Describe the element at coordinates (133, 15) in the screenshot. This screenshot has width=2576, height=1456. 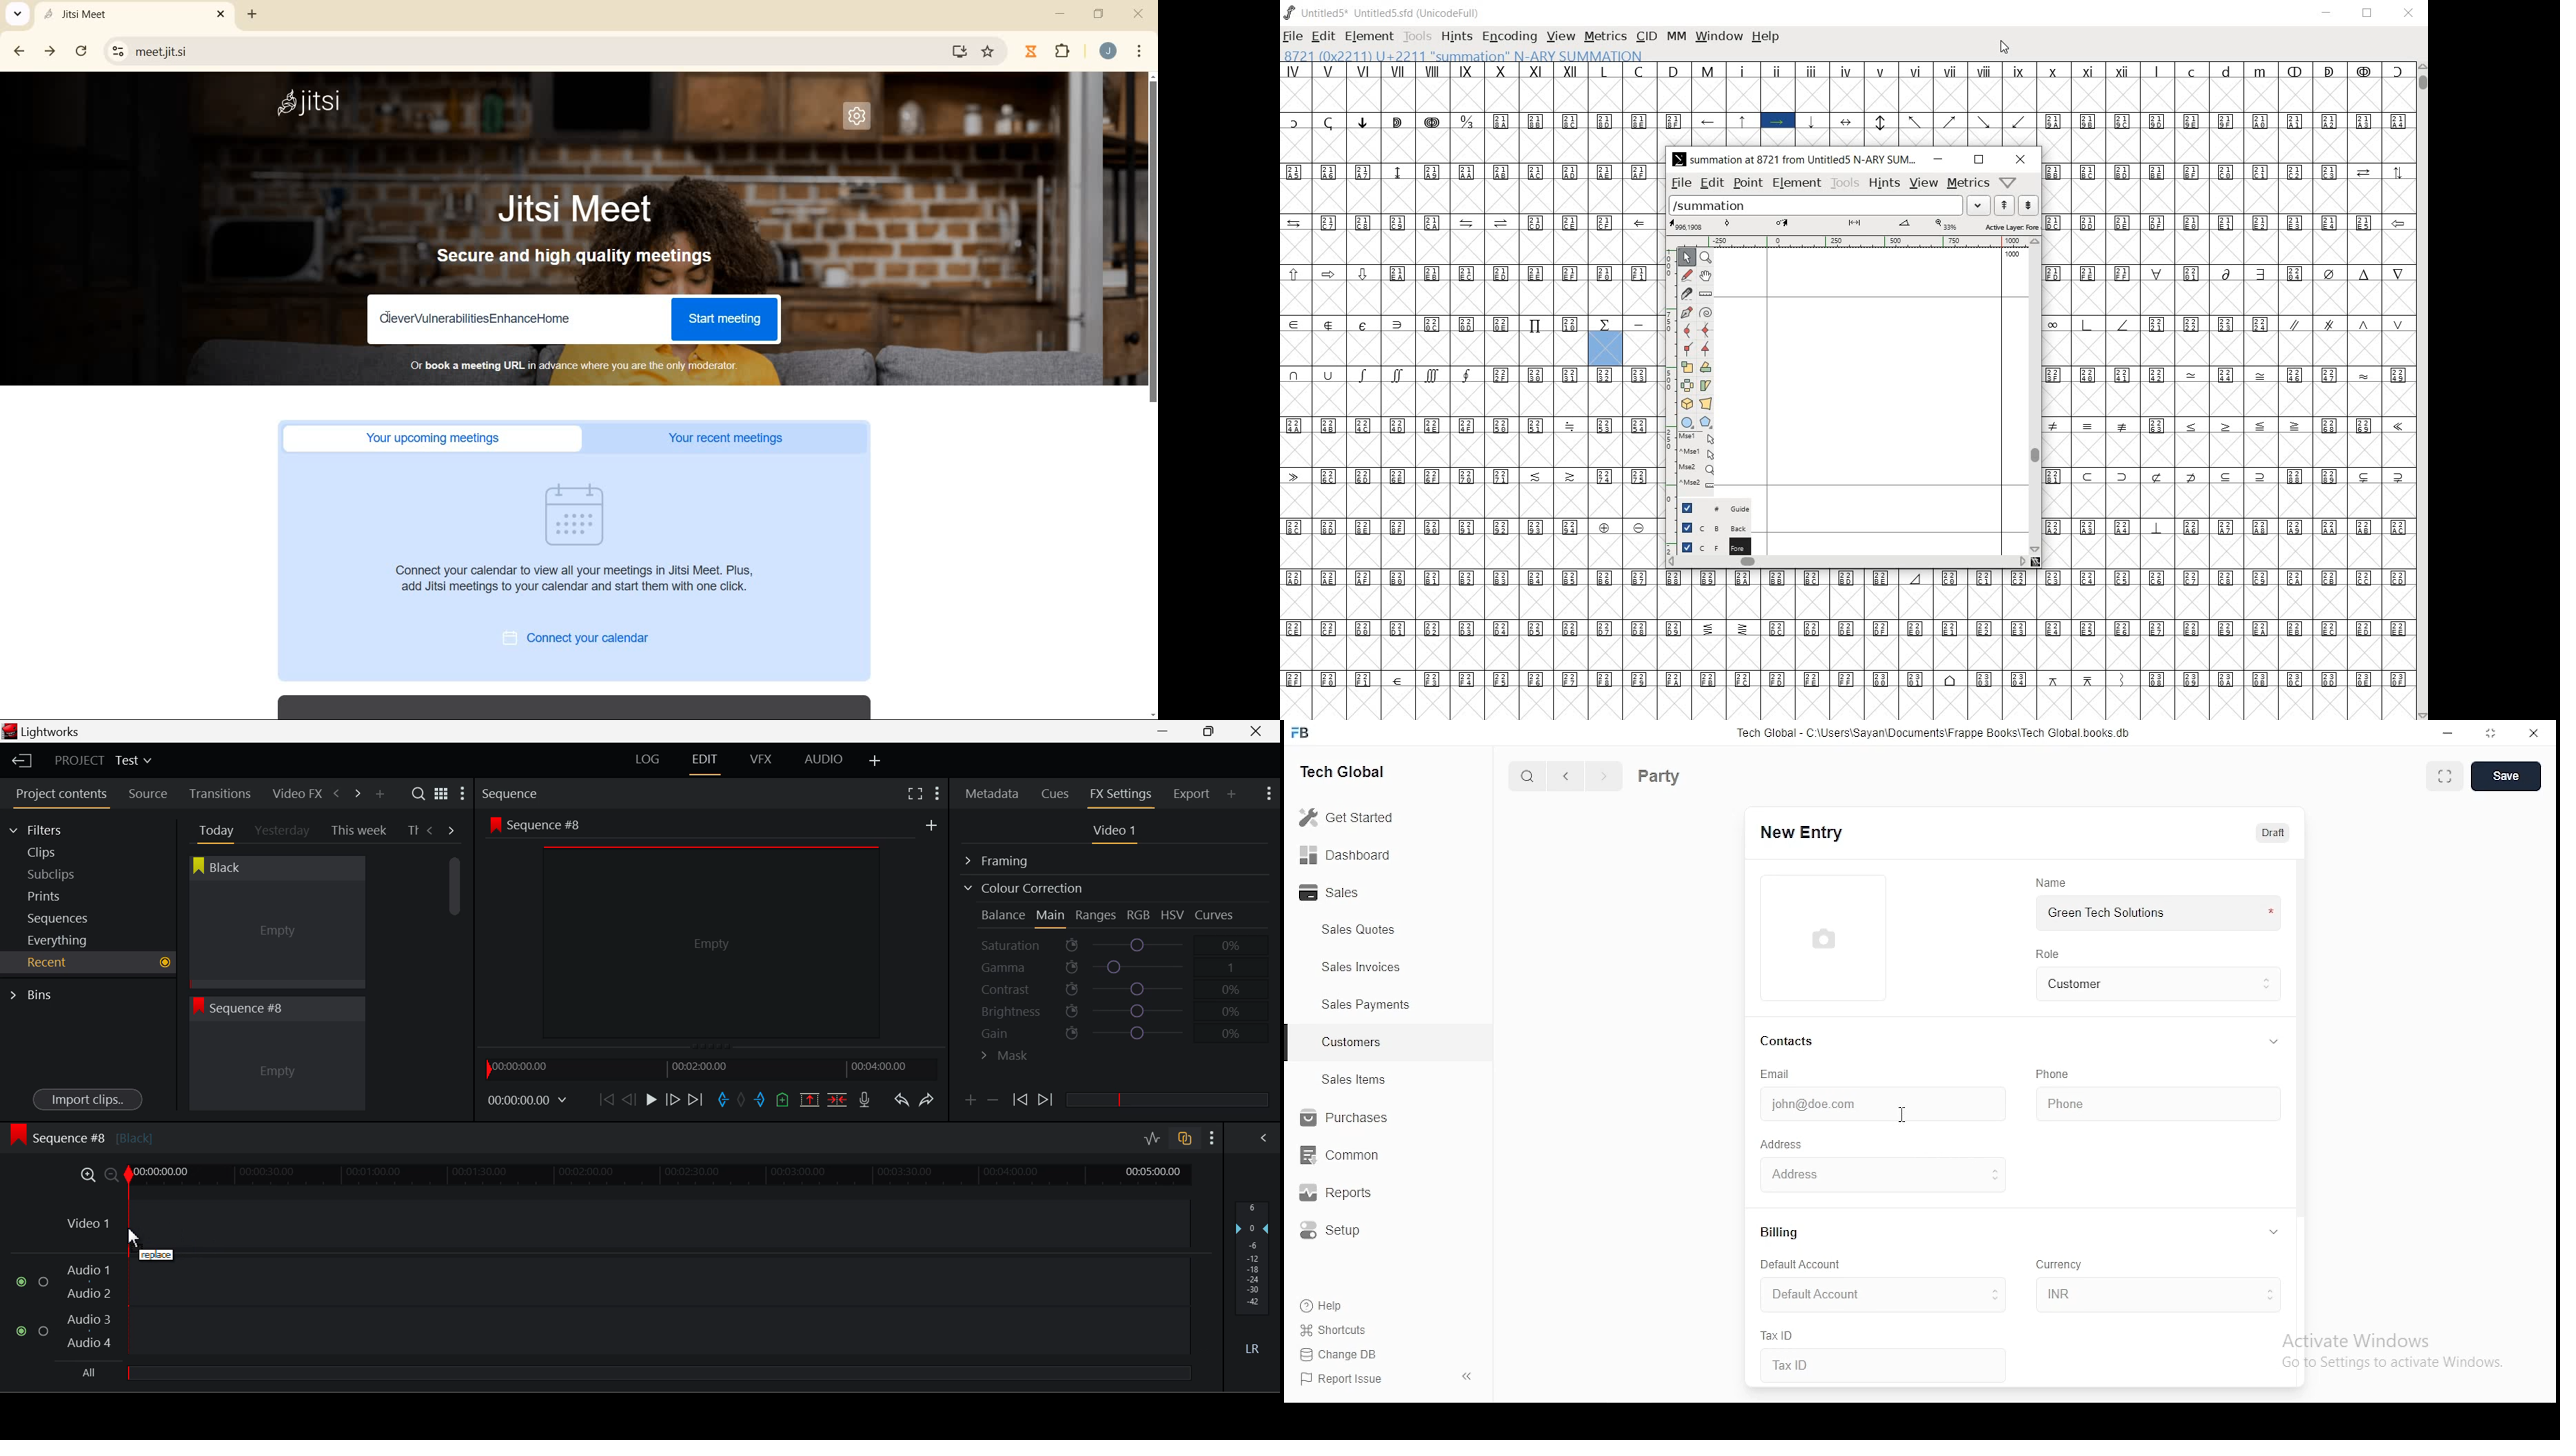
I see `Jitsi Meet` at that location.